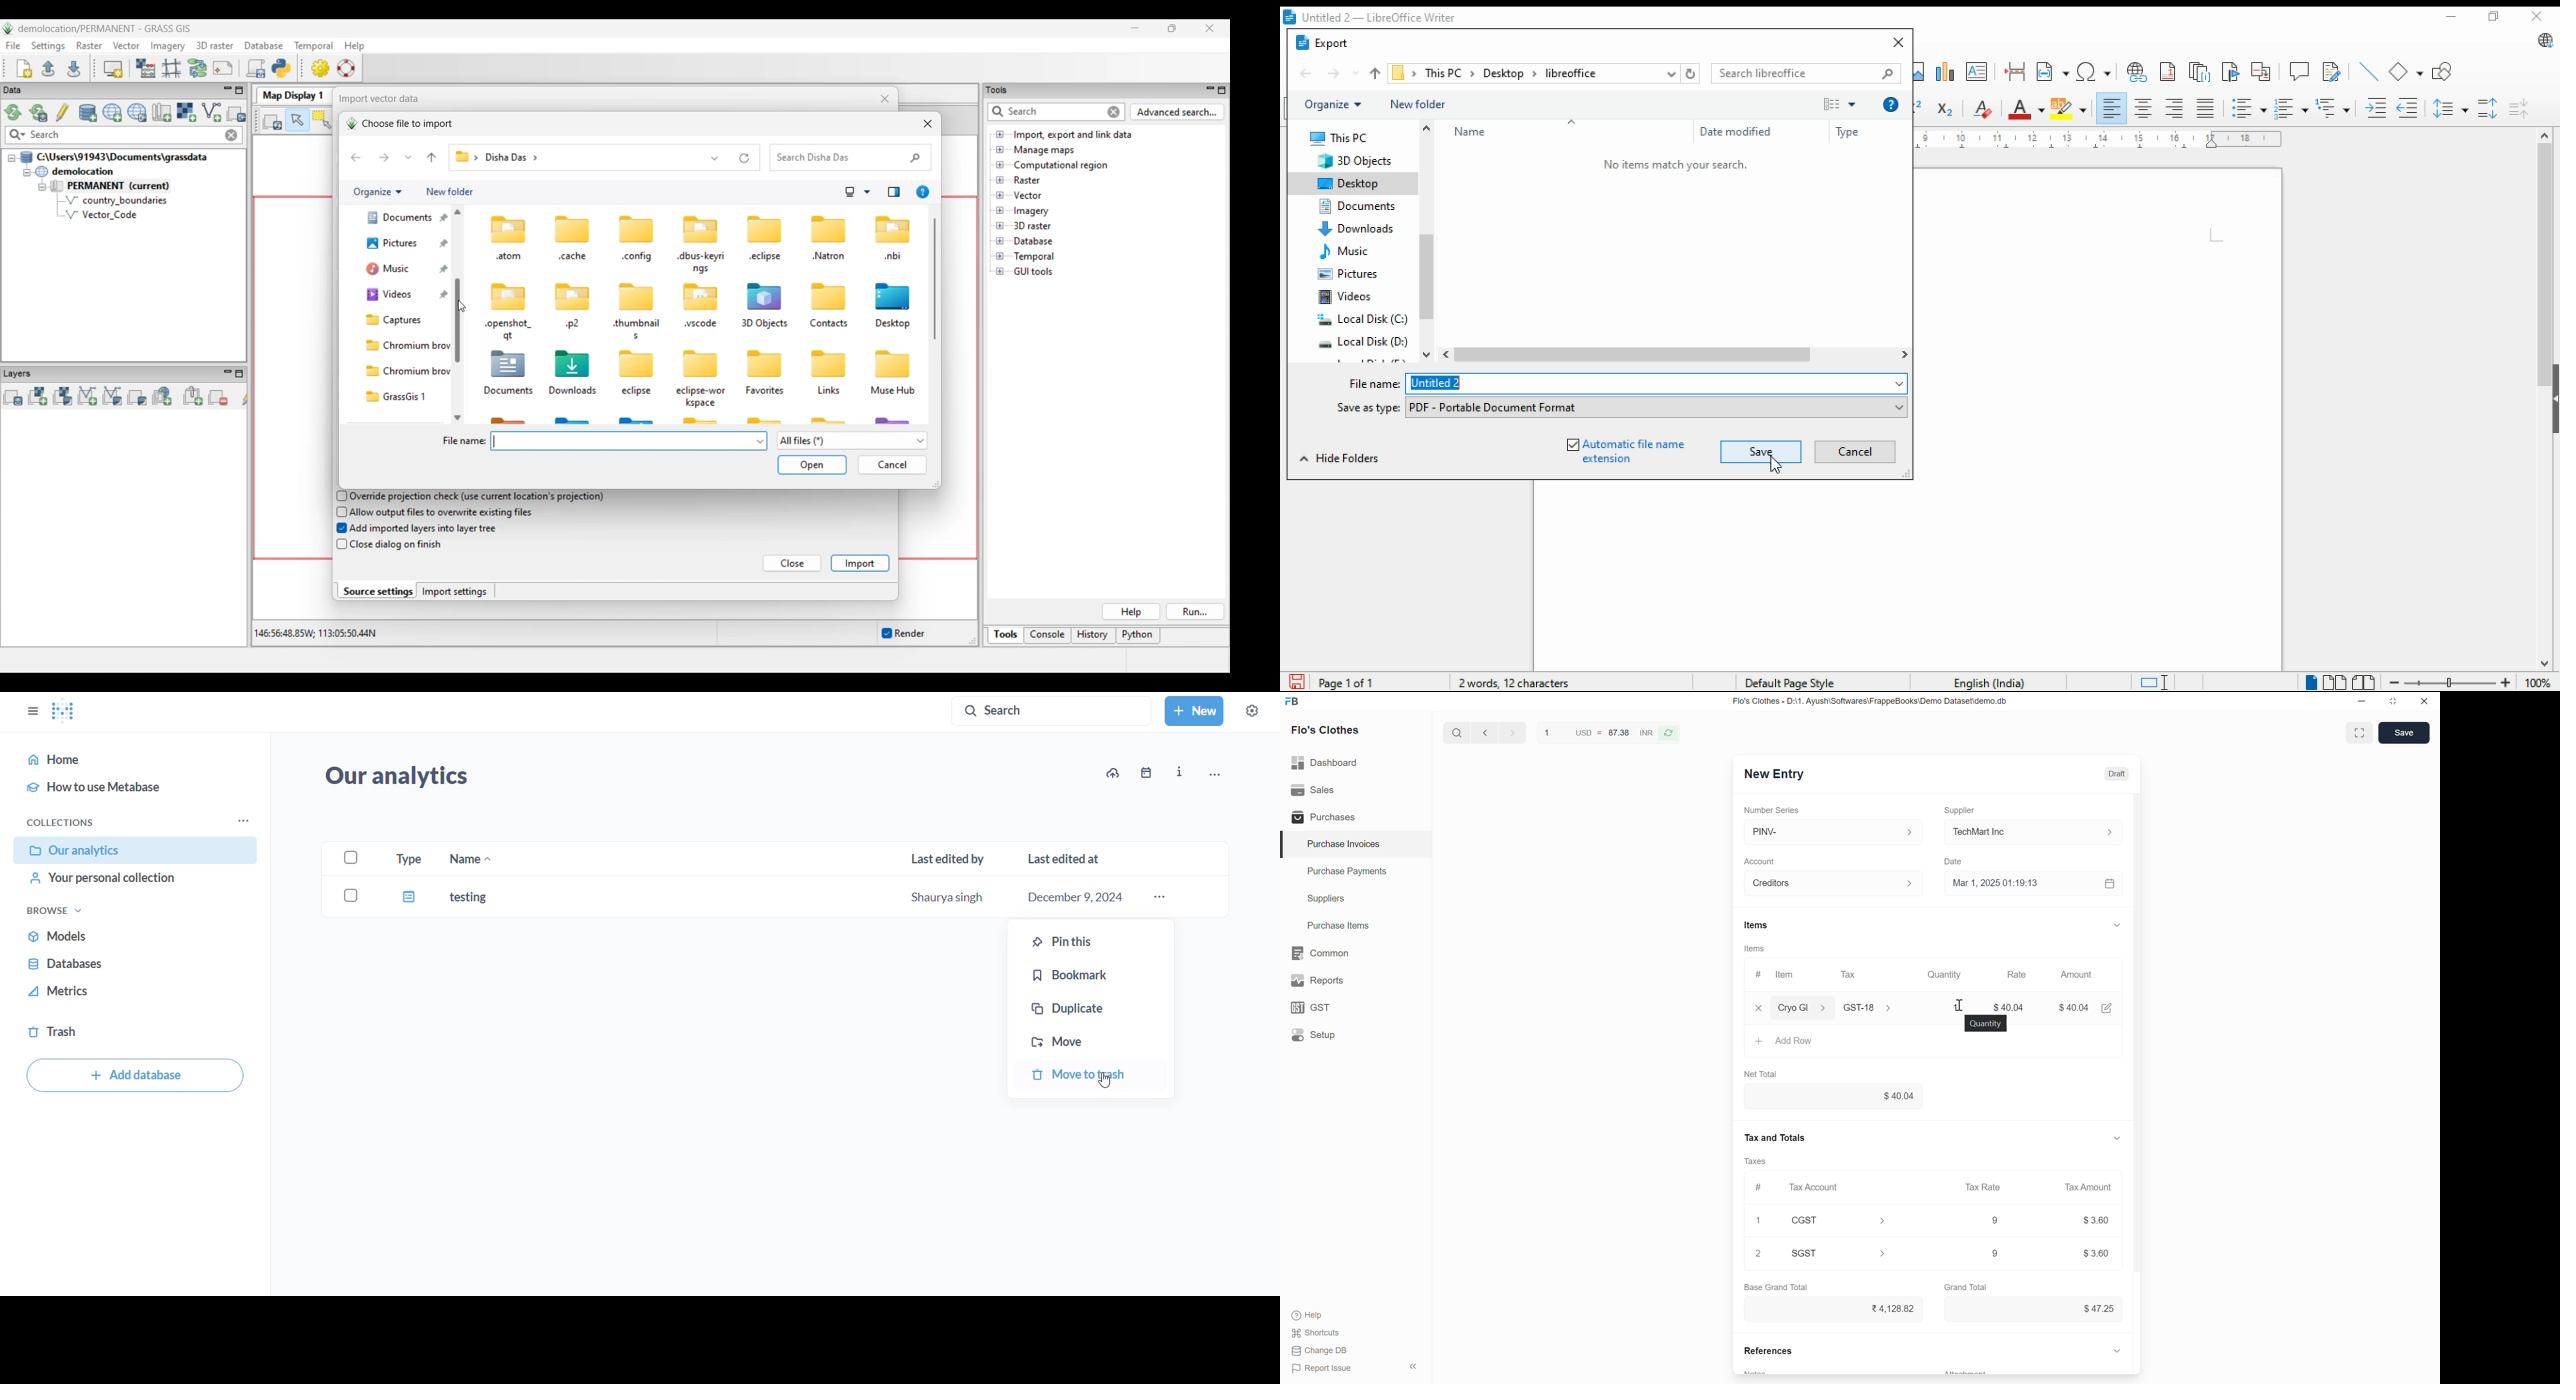 The height and width of the screenshot is (1400, 2576). What do you see at coordinates (1368, 409) in the screenshot?
I see `file type` at bounding box center [1368, 409].